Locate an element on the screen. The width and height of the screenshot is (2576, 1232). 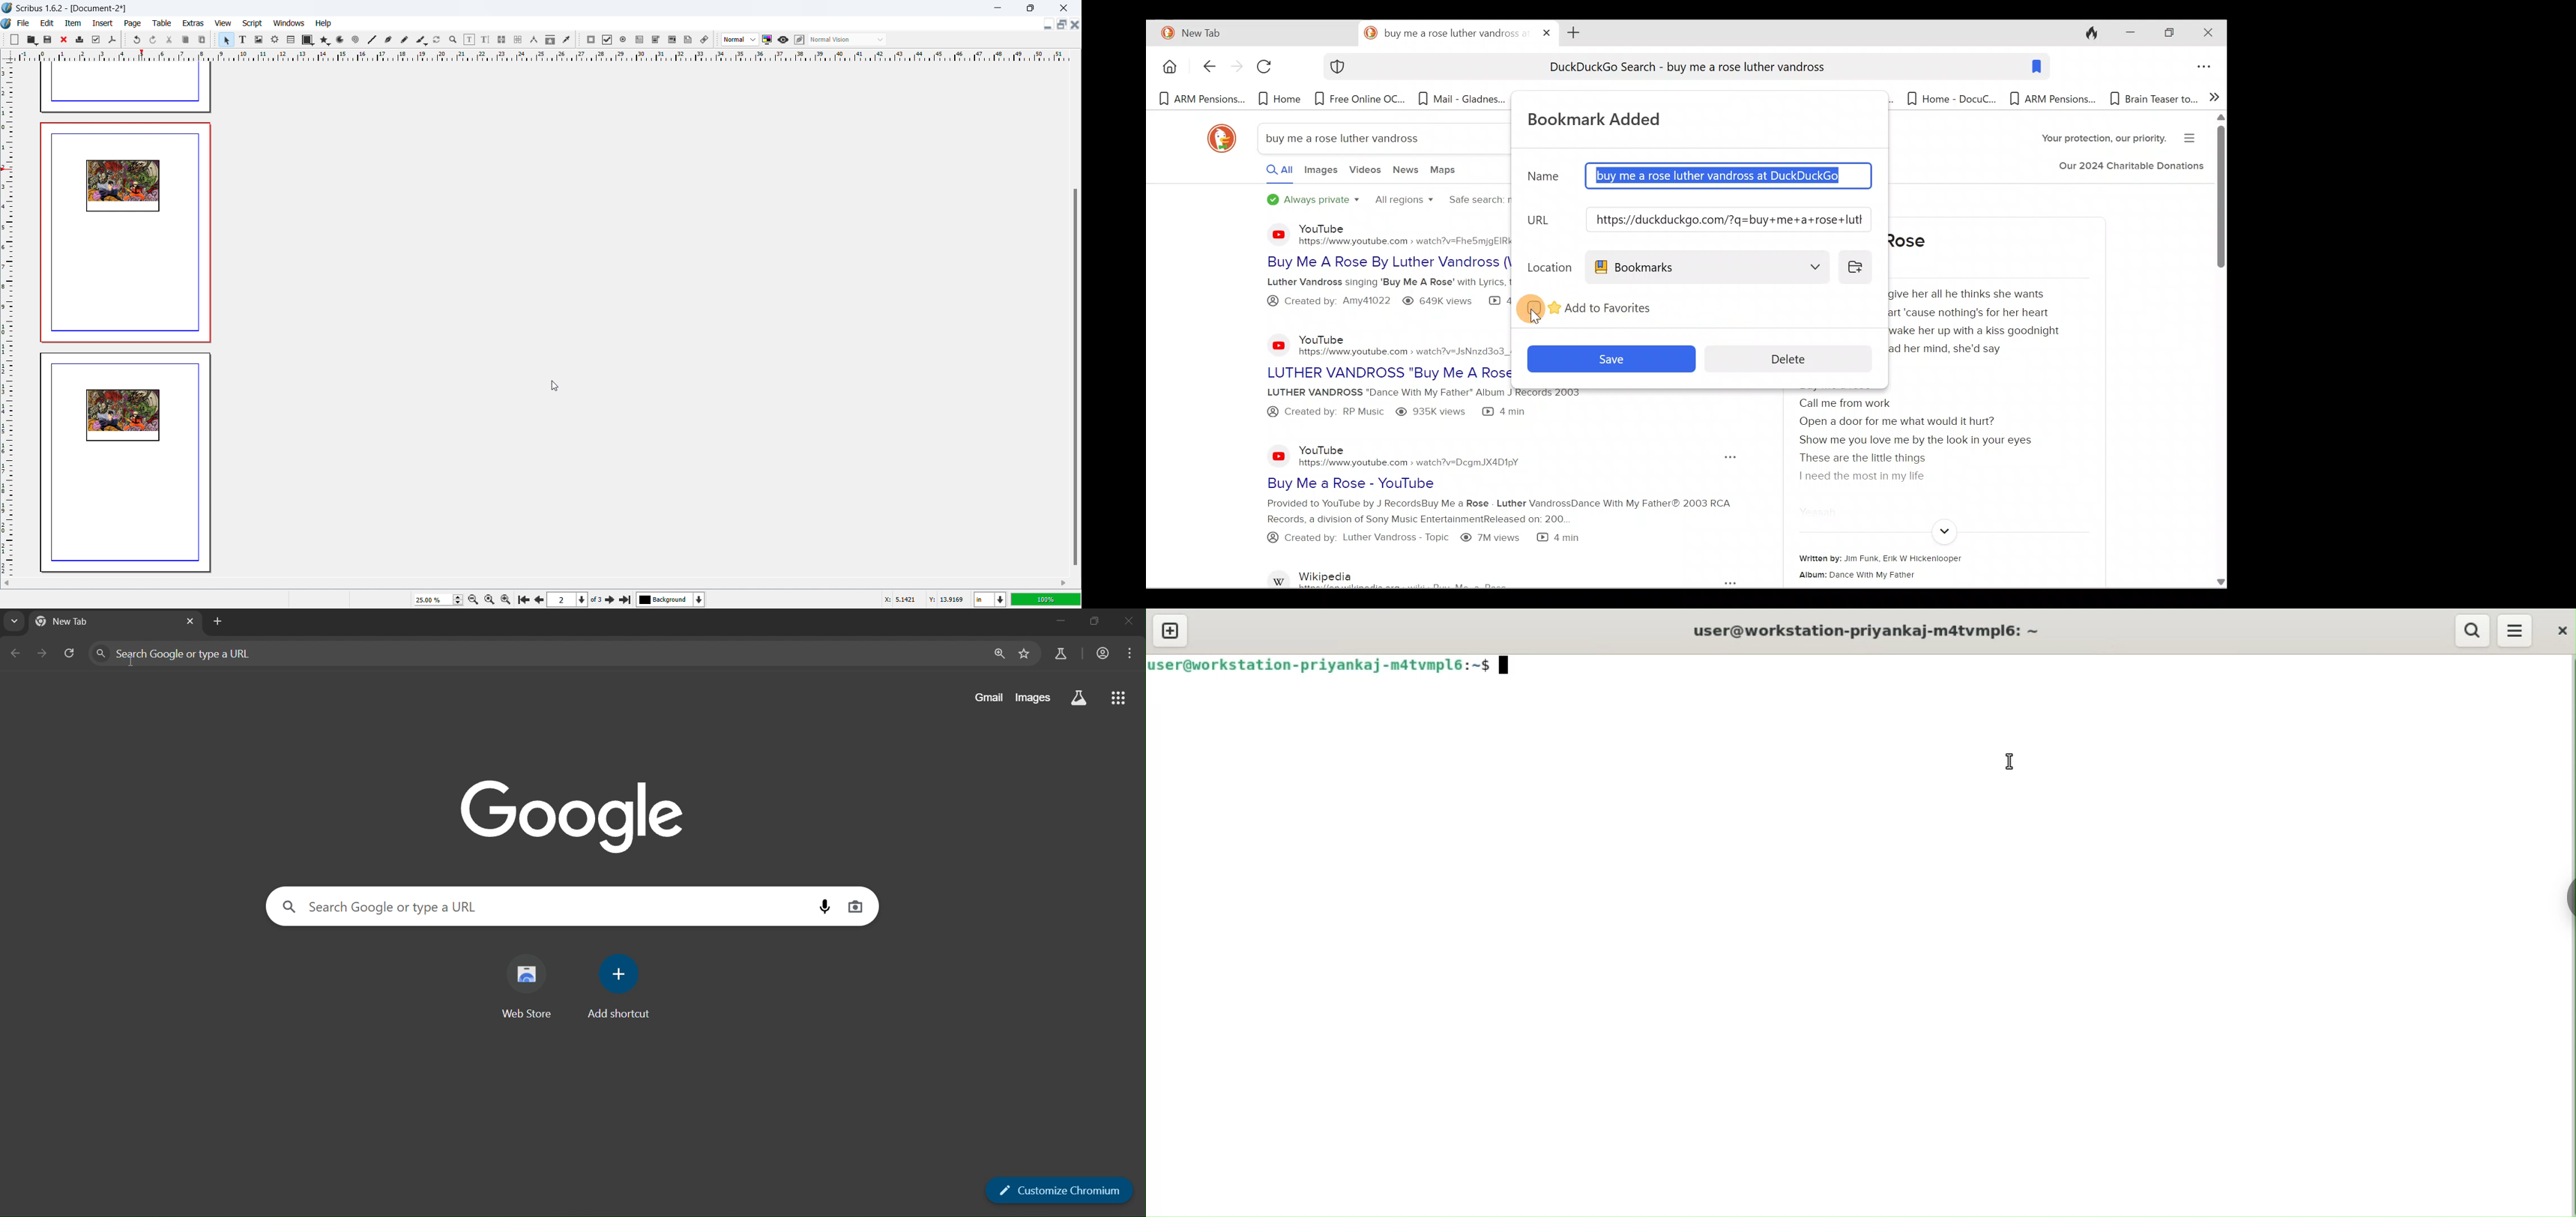
undo is located at coordinates (138, 39).